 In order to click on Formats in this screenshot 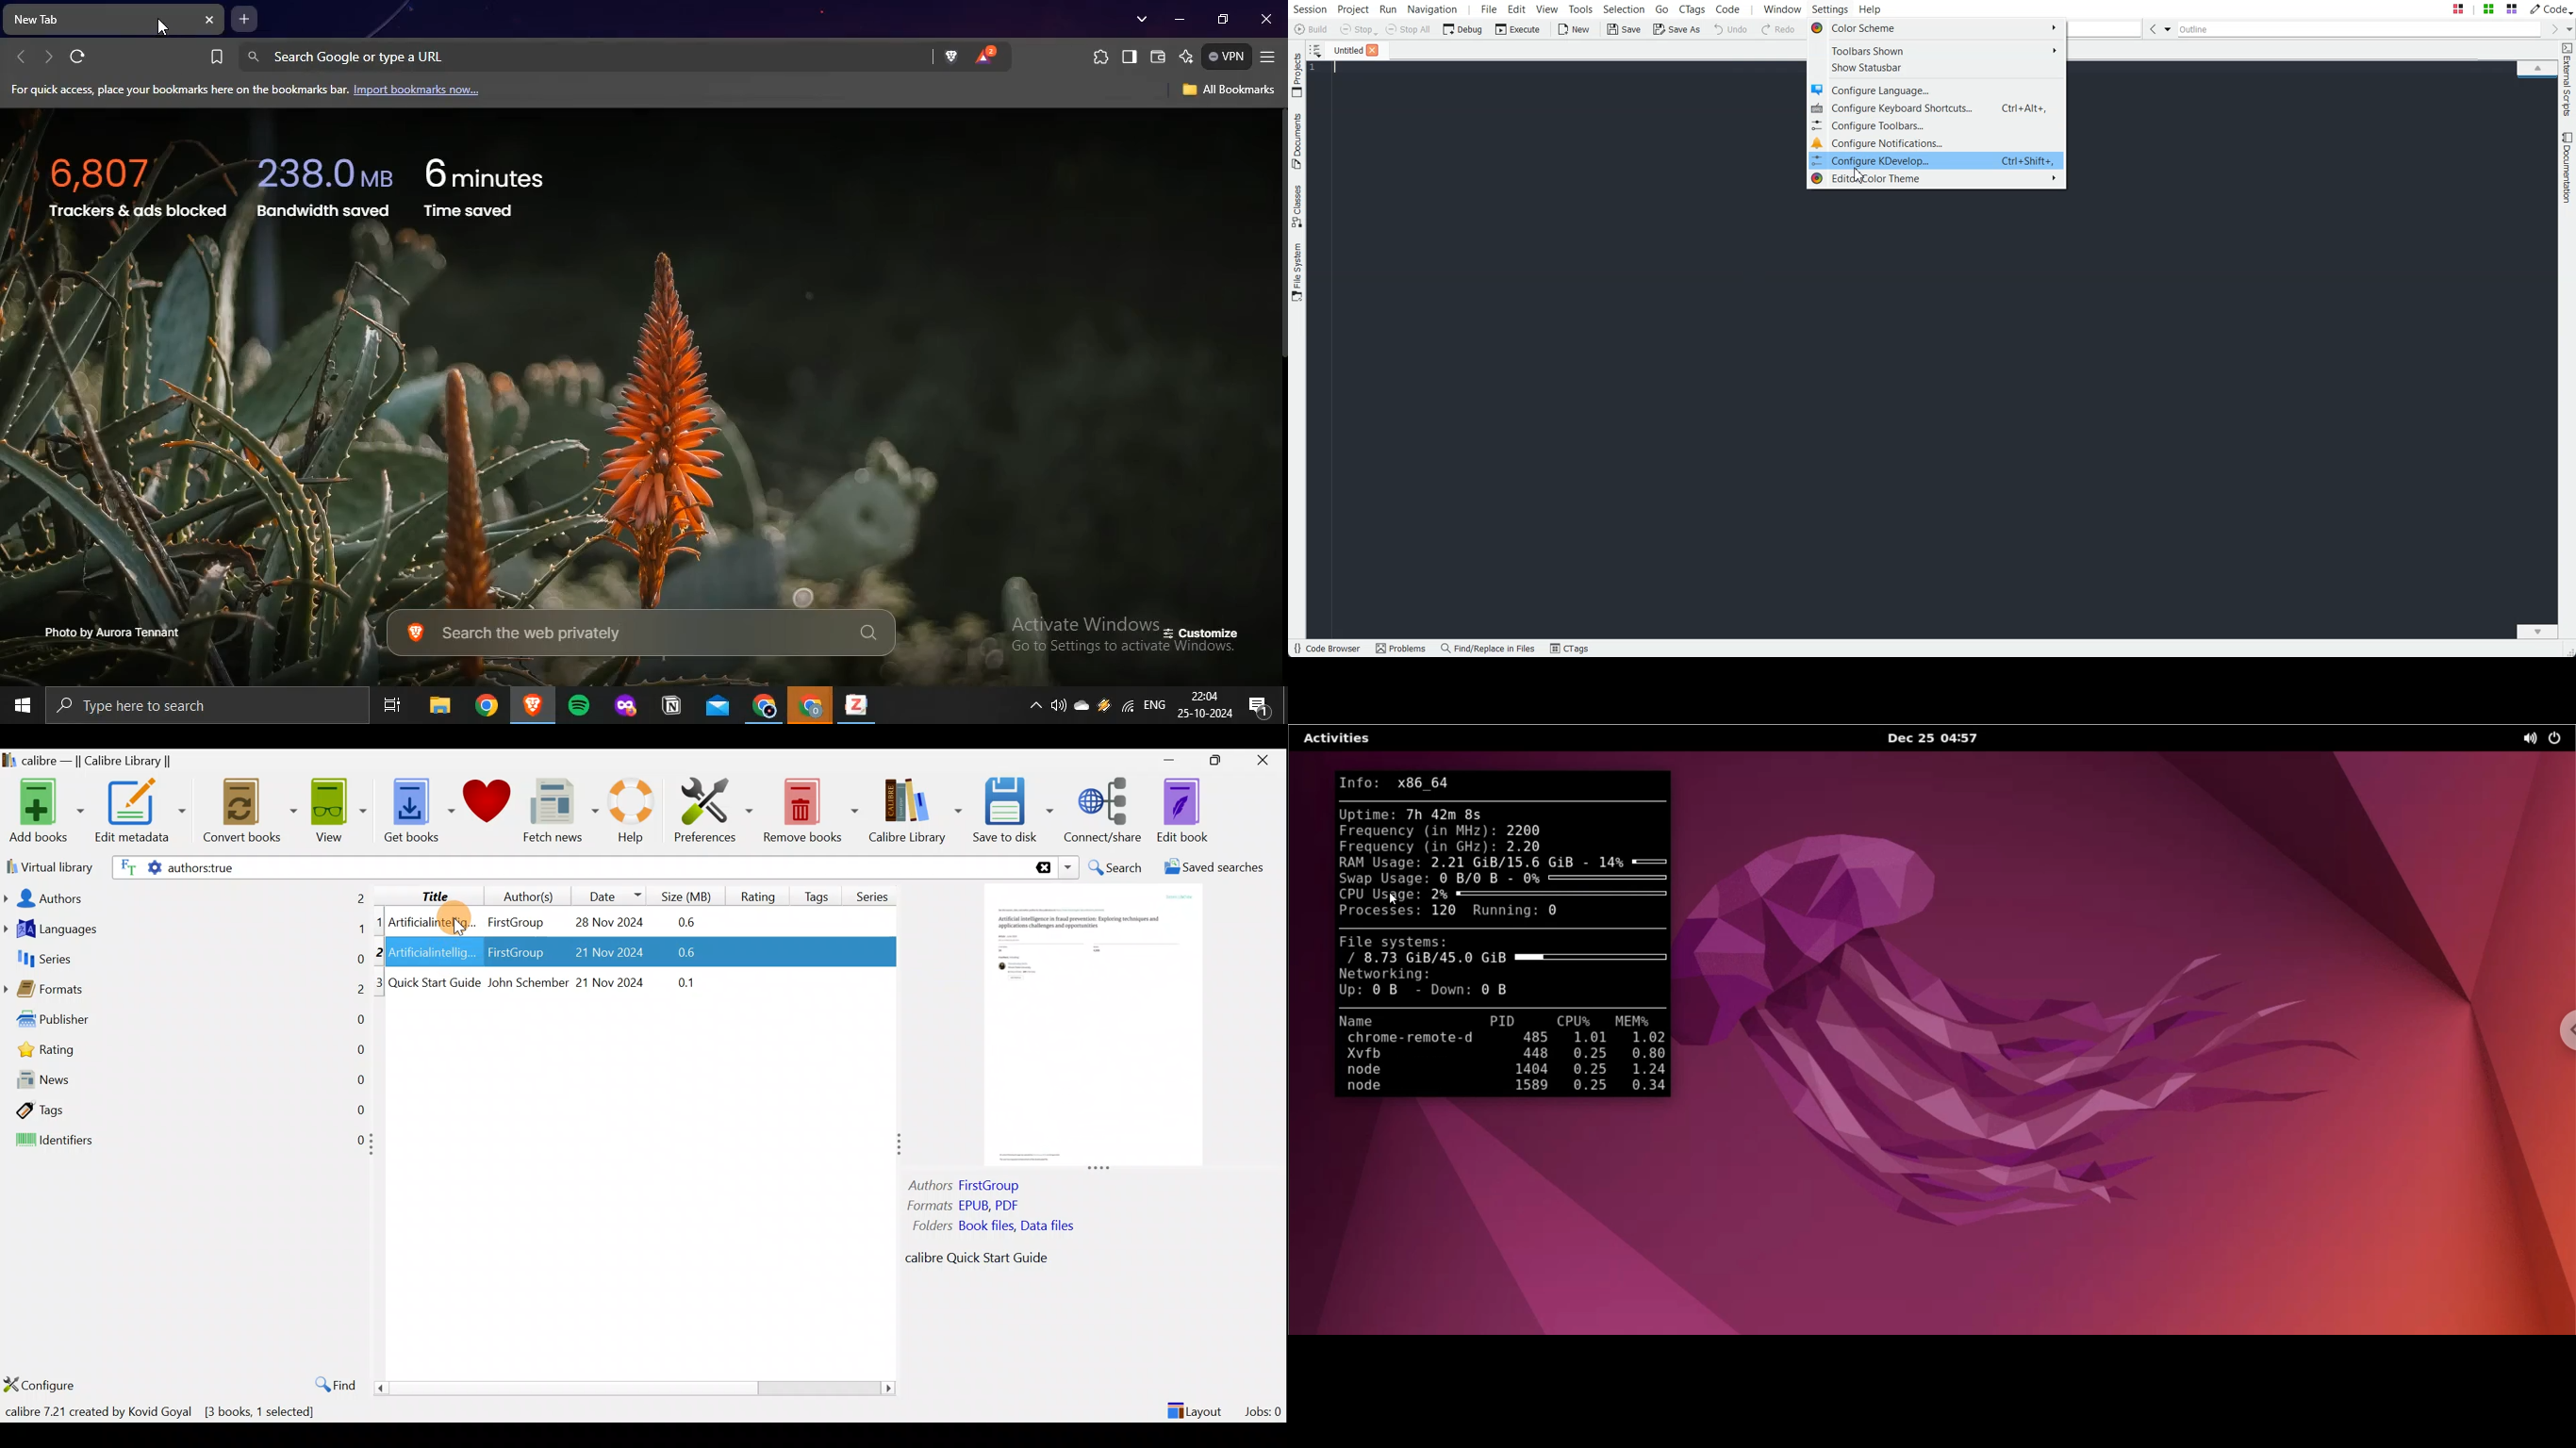, I will do `click(184, 993)`.